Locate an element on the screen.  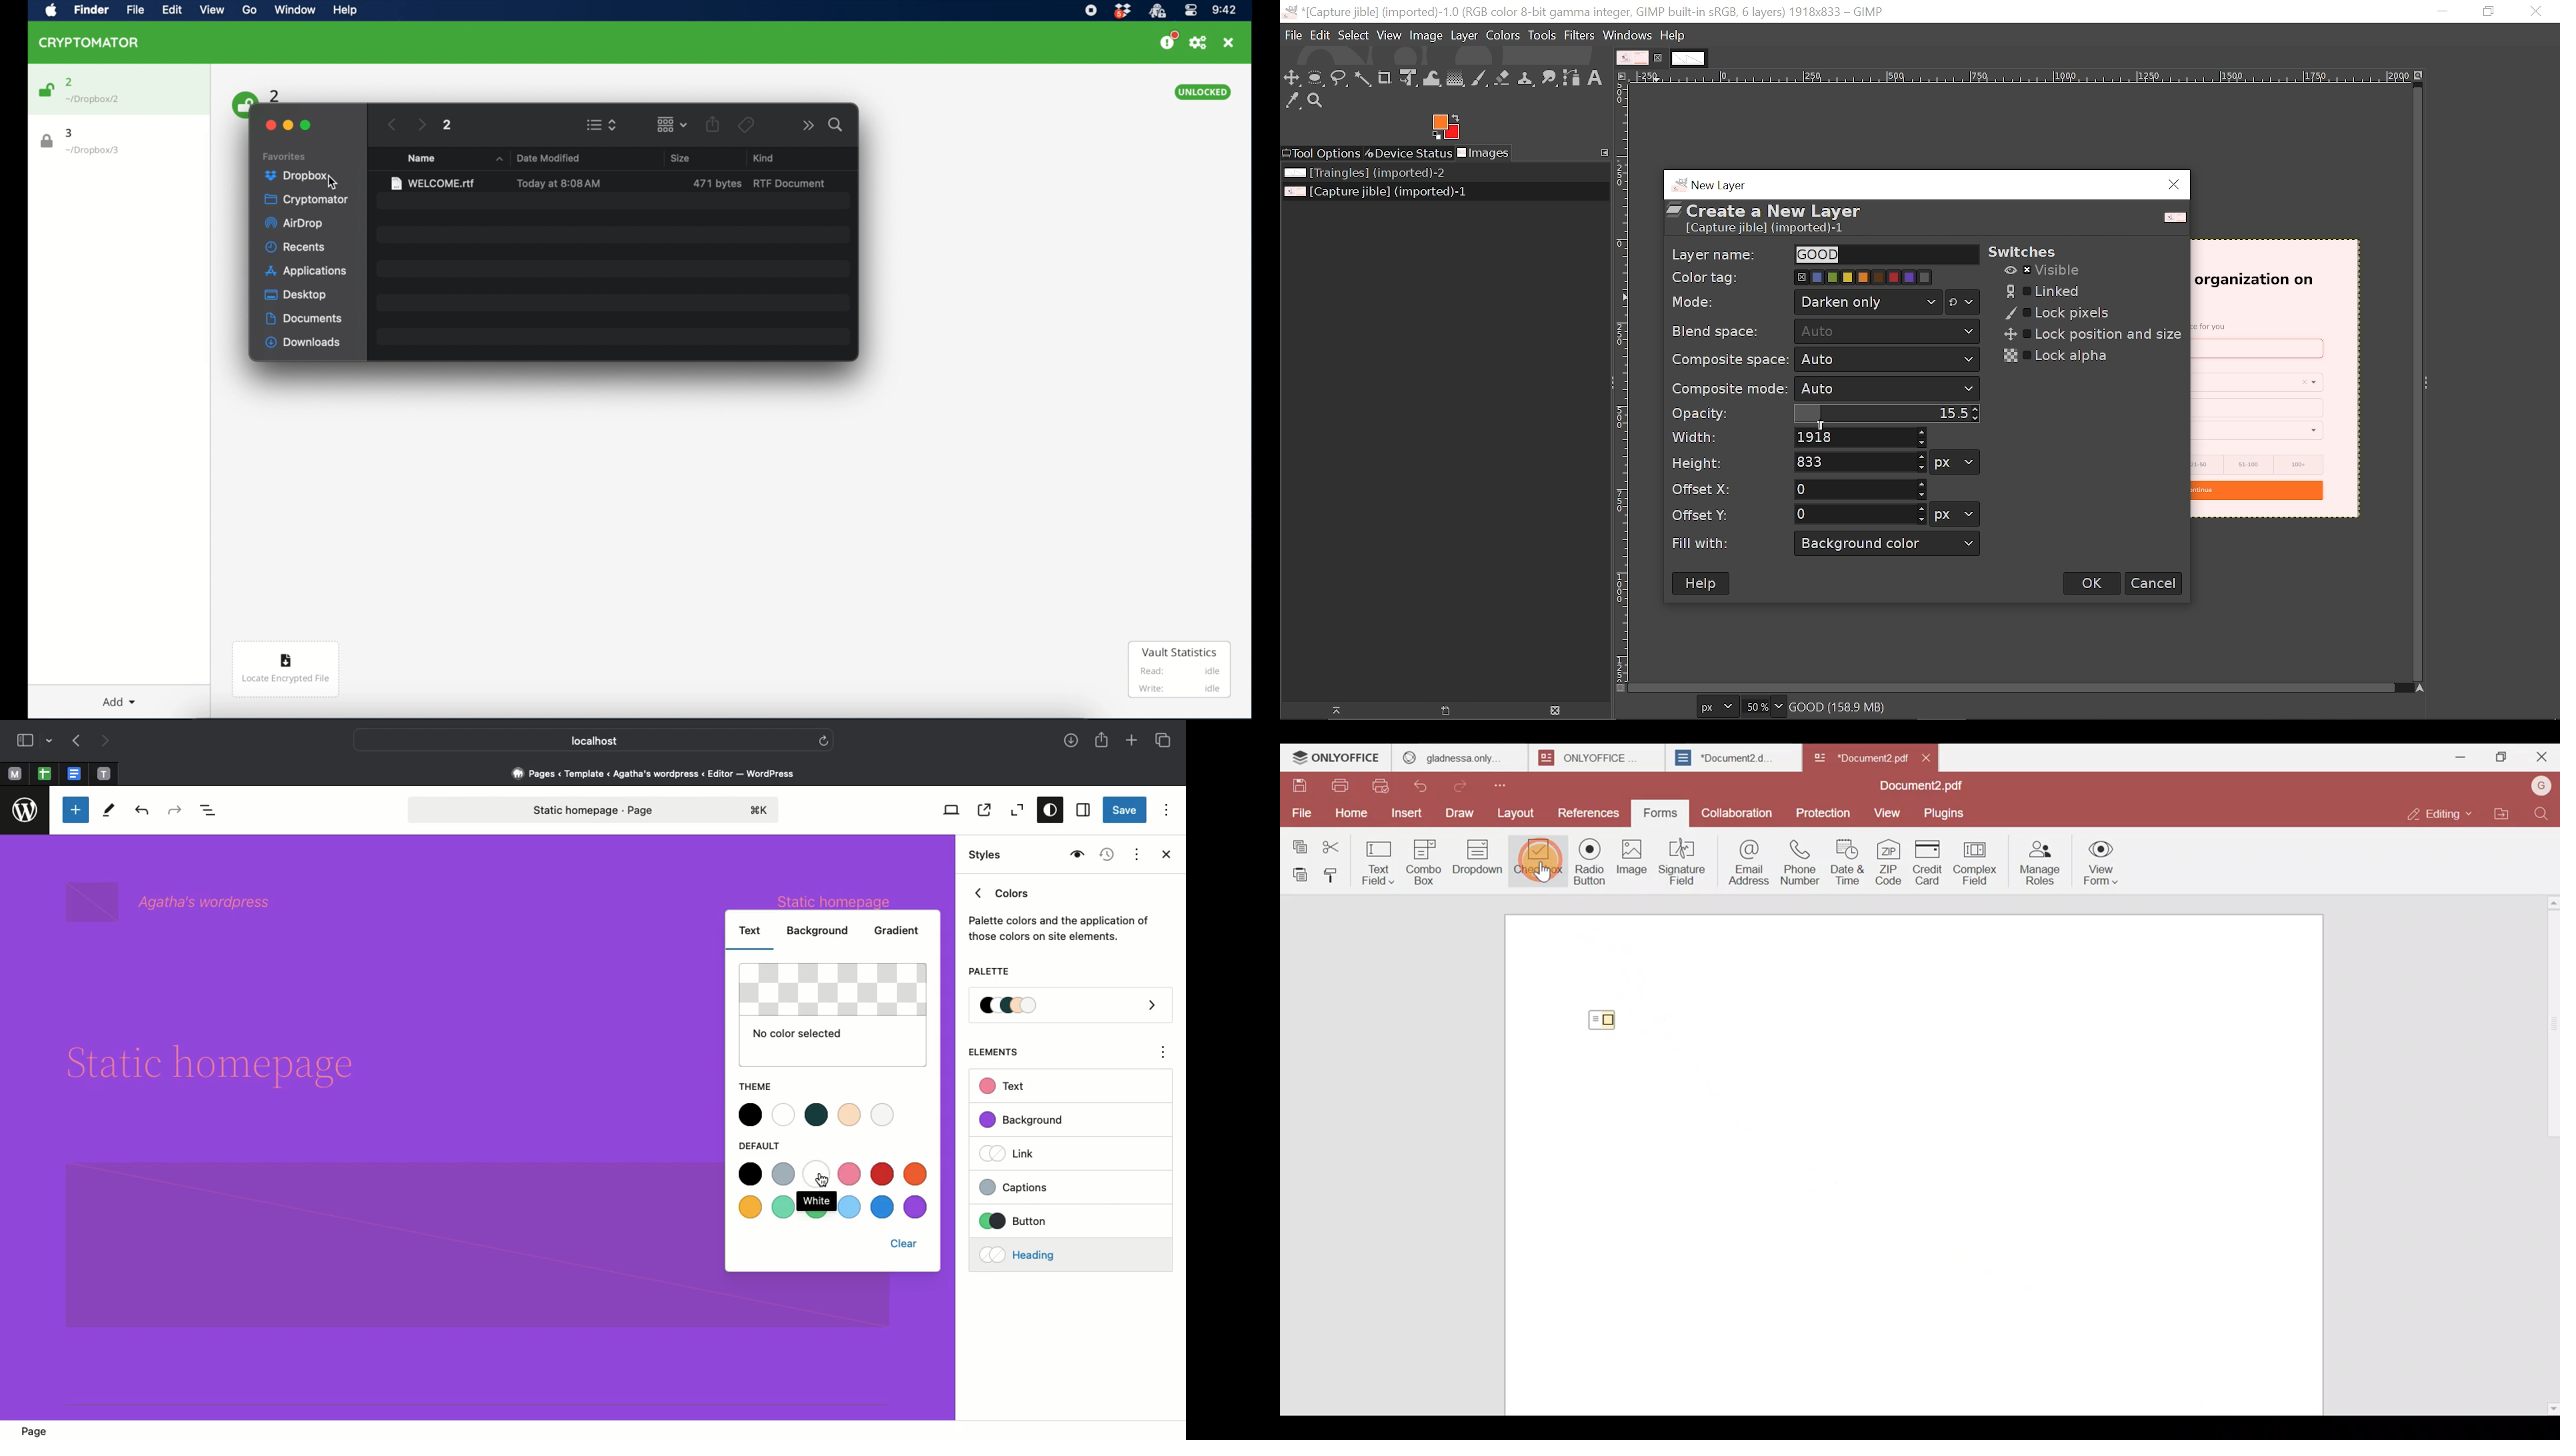
Maximize is located at coordinates (2499, 756).